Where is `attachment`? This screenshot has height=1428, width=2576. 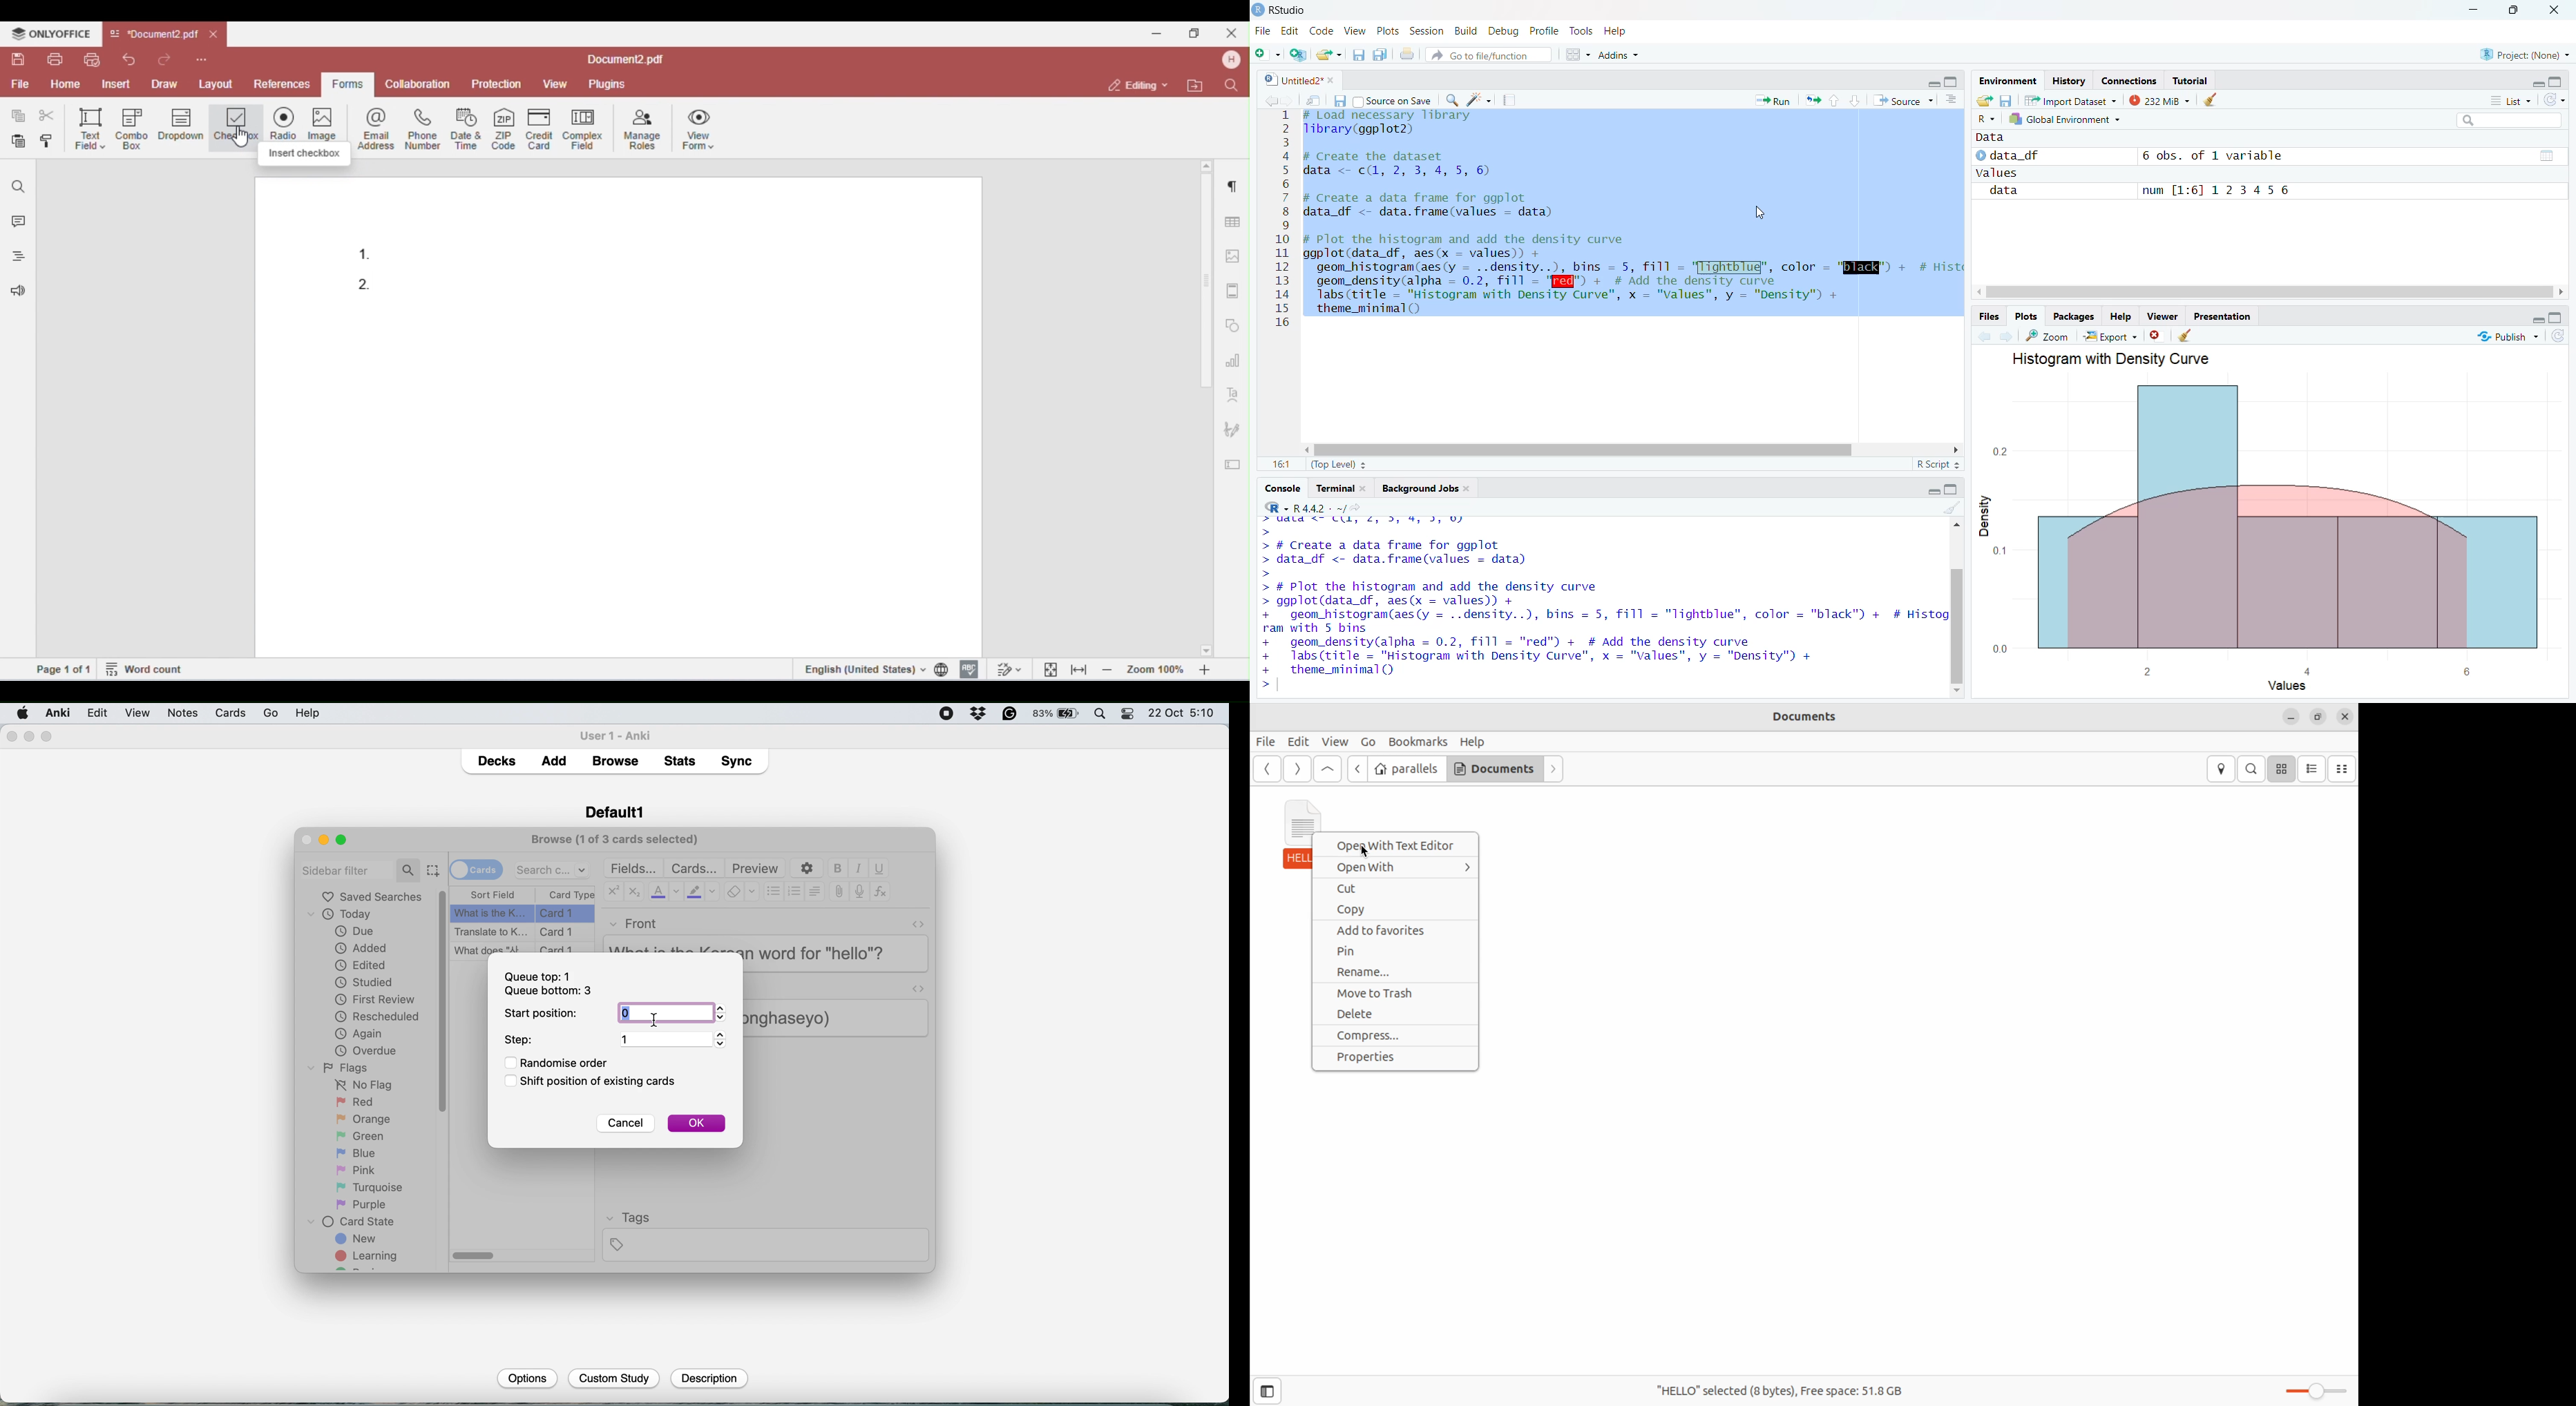 attachment is located at coordinates (840, 892).